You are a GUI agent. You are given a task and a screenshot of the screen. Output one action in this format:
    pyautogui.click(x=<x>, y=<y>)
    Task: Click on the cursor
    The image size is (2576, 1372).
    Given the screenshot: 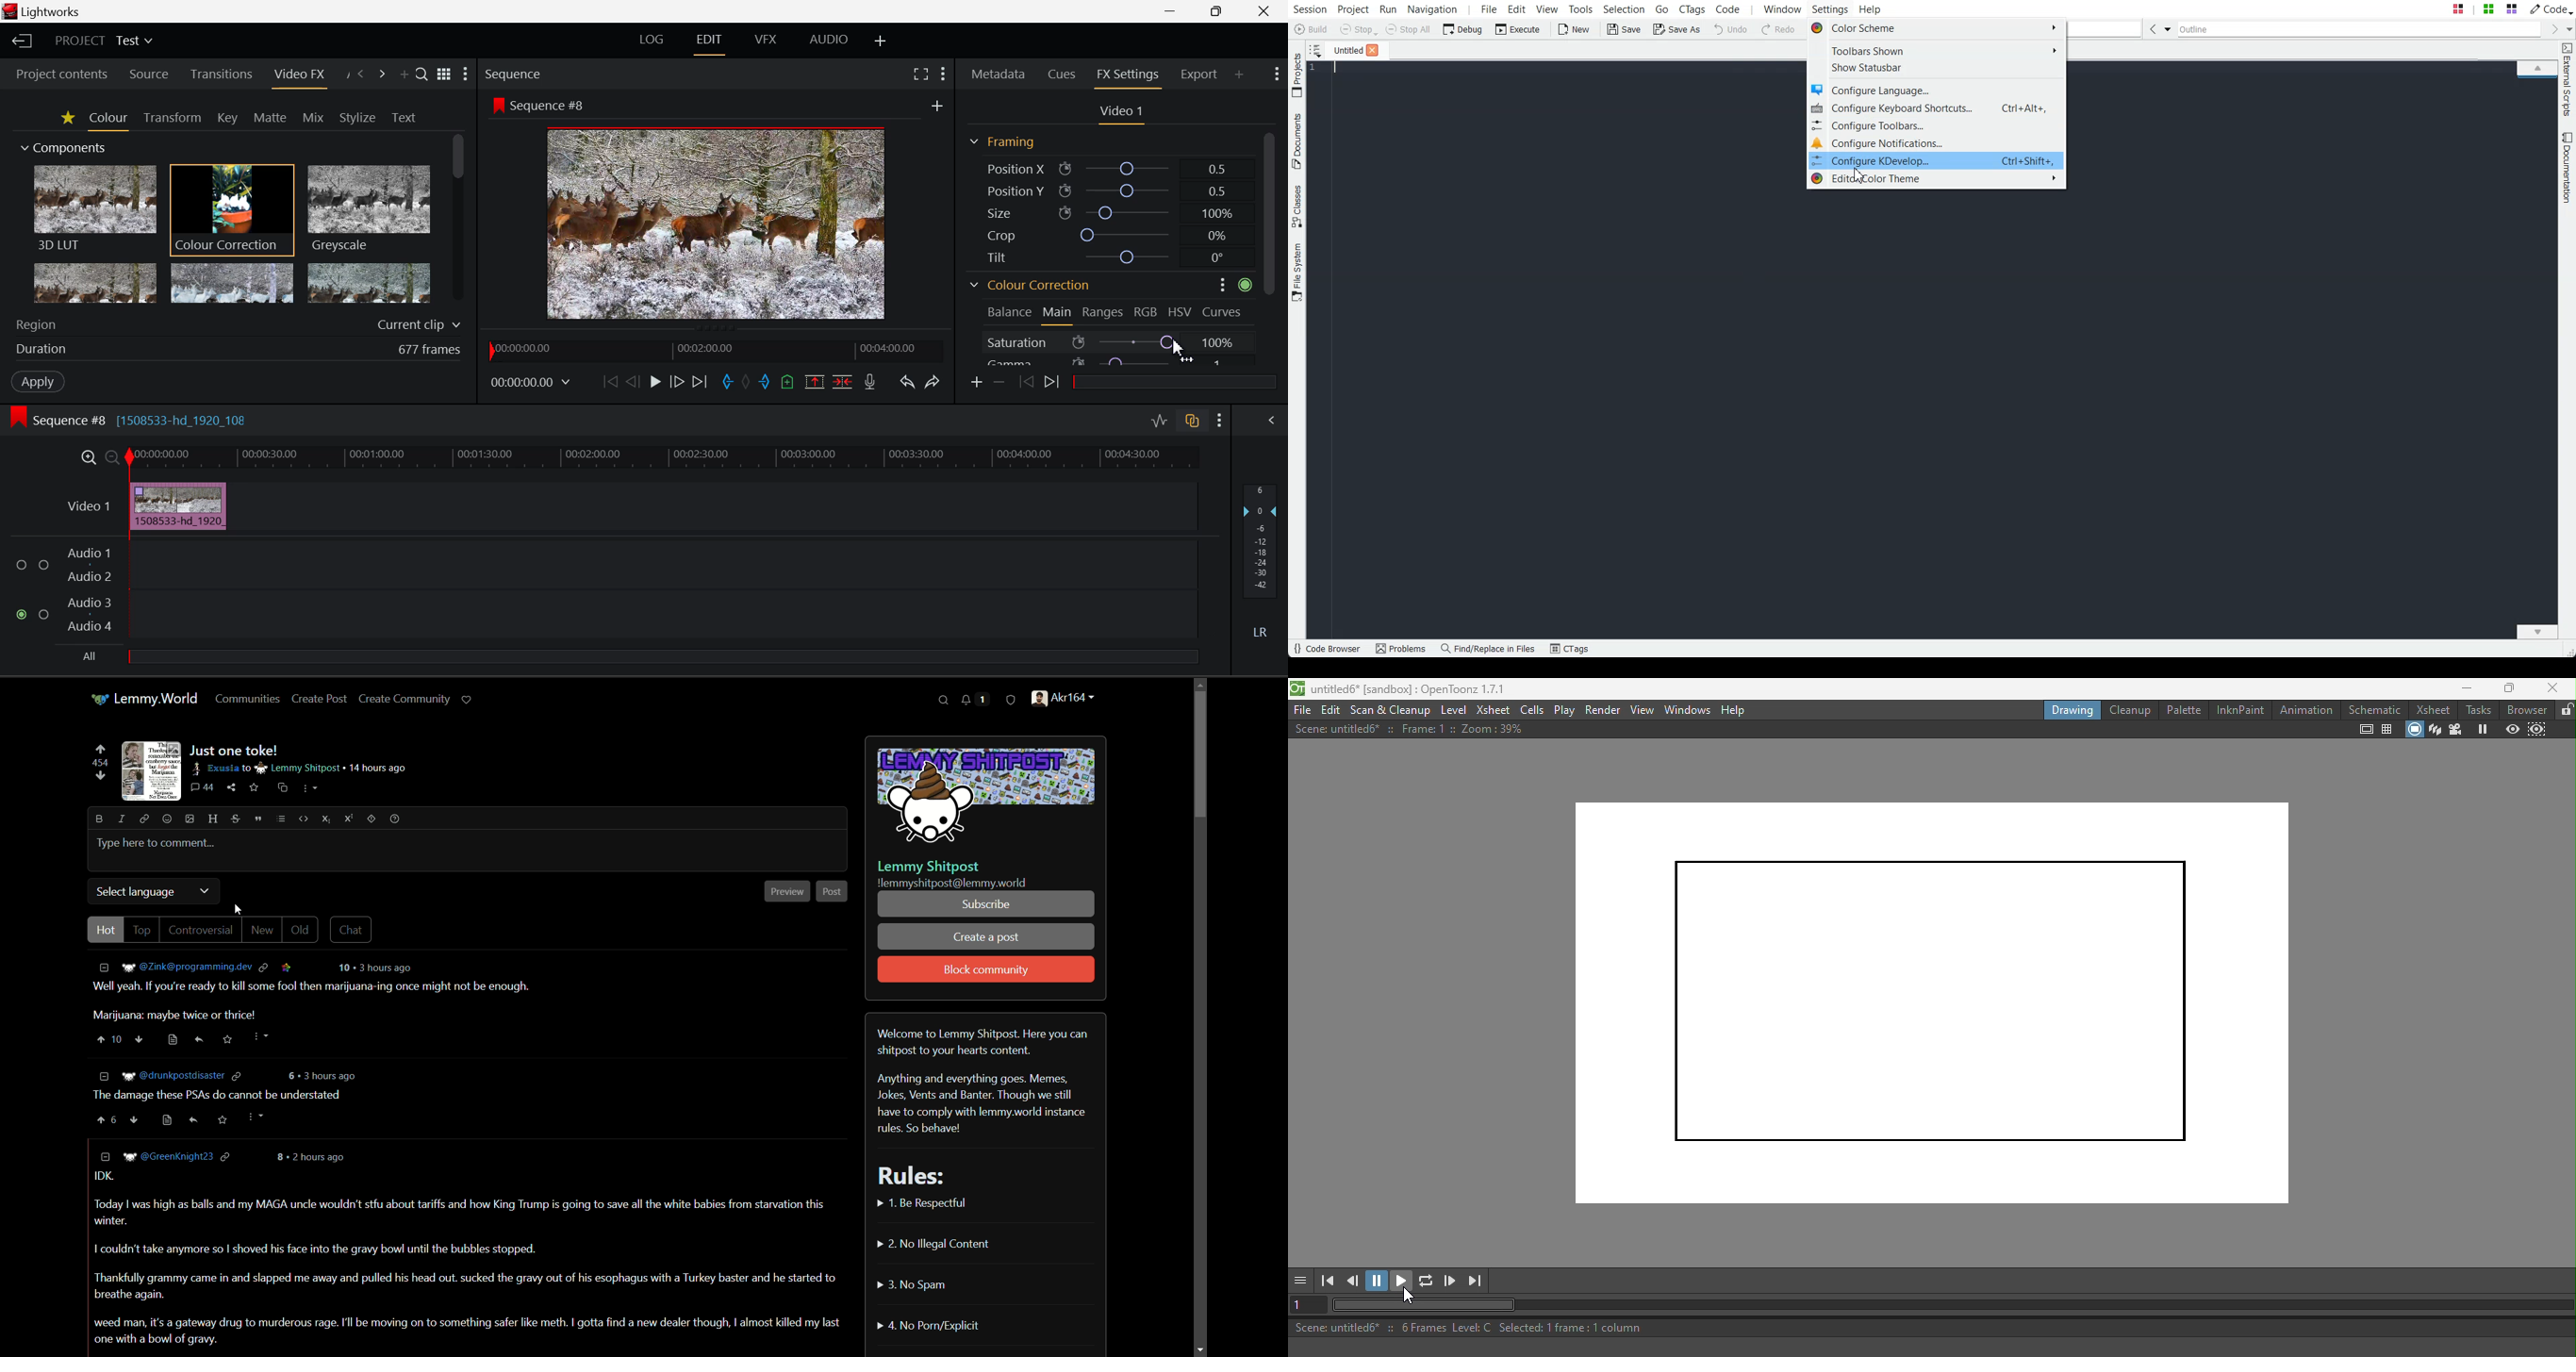 What is the action you would take?
    pyautogui.click(x=235, y=911)
    